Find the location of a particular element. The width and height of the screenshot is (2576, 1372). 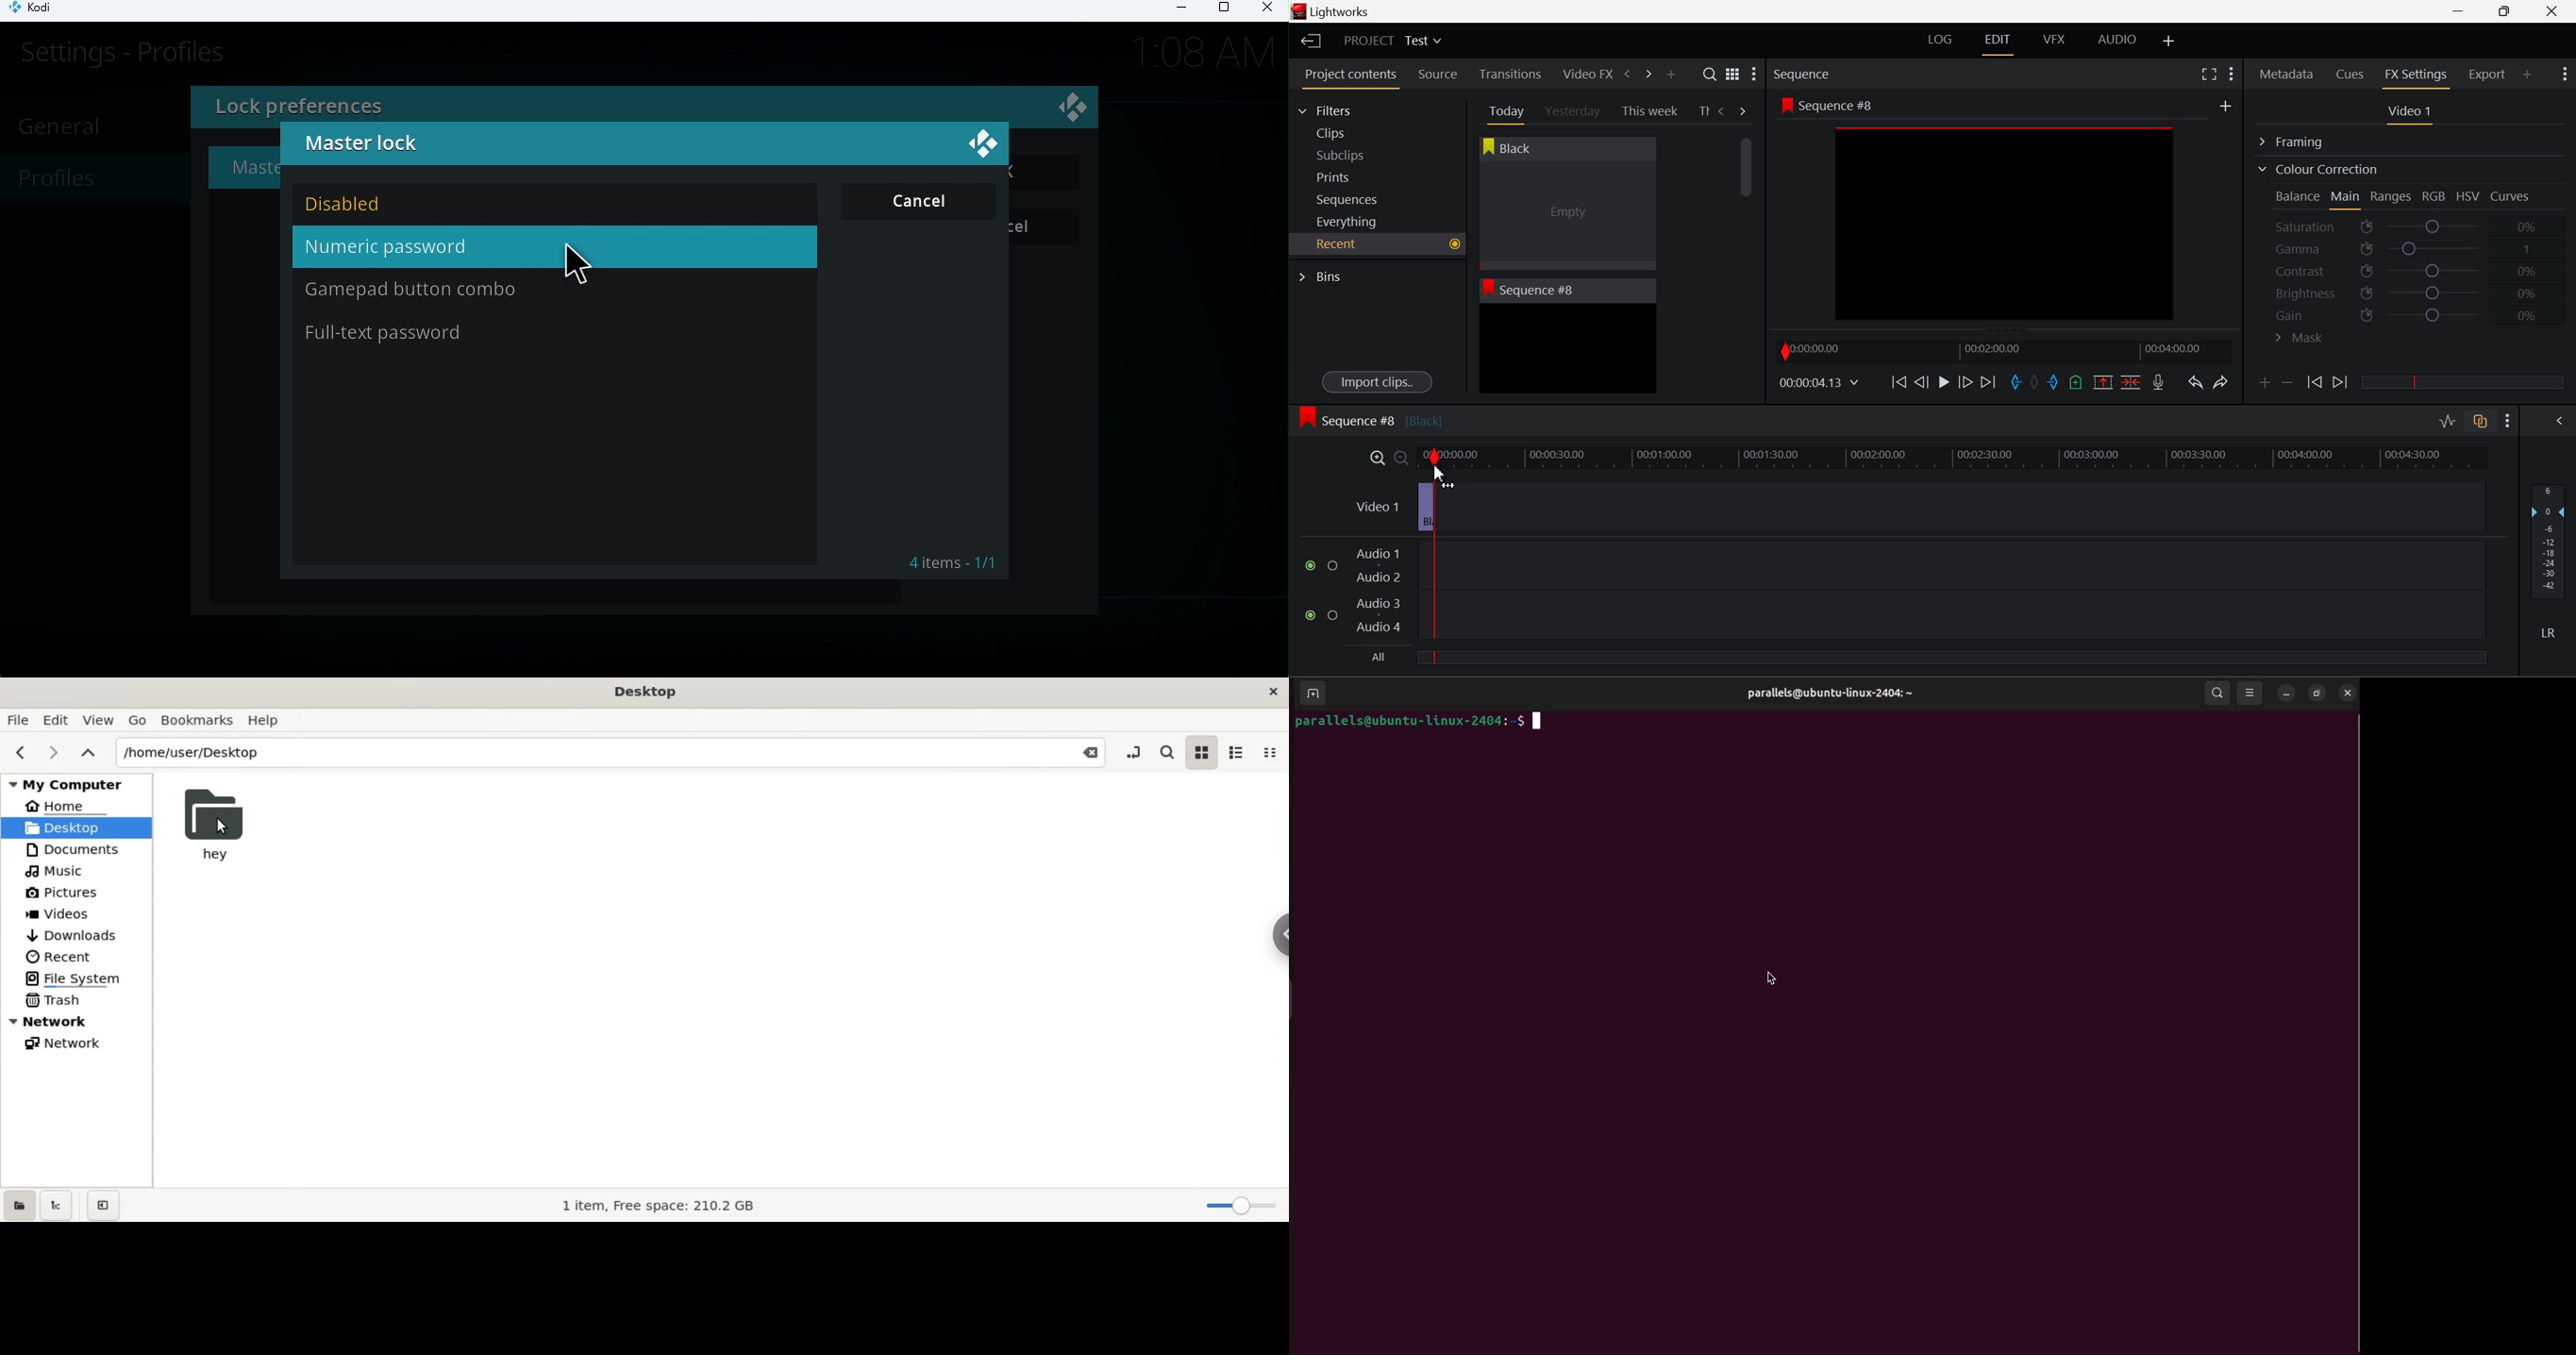

Delete keyframe is located at coordinates (2288, 385).